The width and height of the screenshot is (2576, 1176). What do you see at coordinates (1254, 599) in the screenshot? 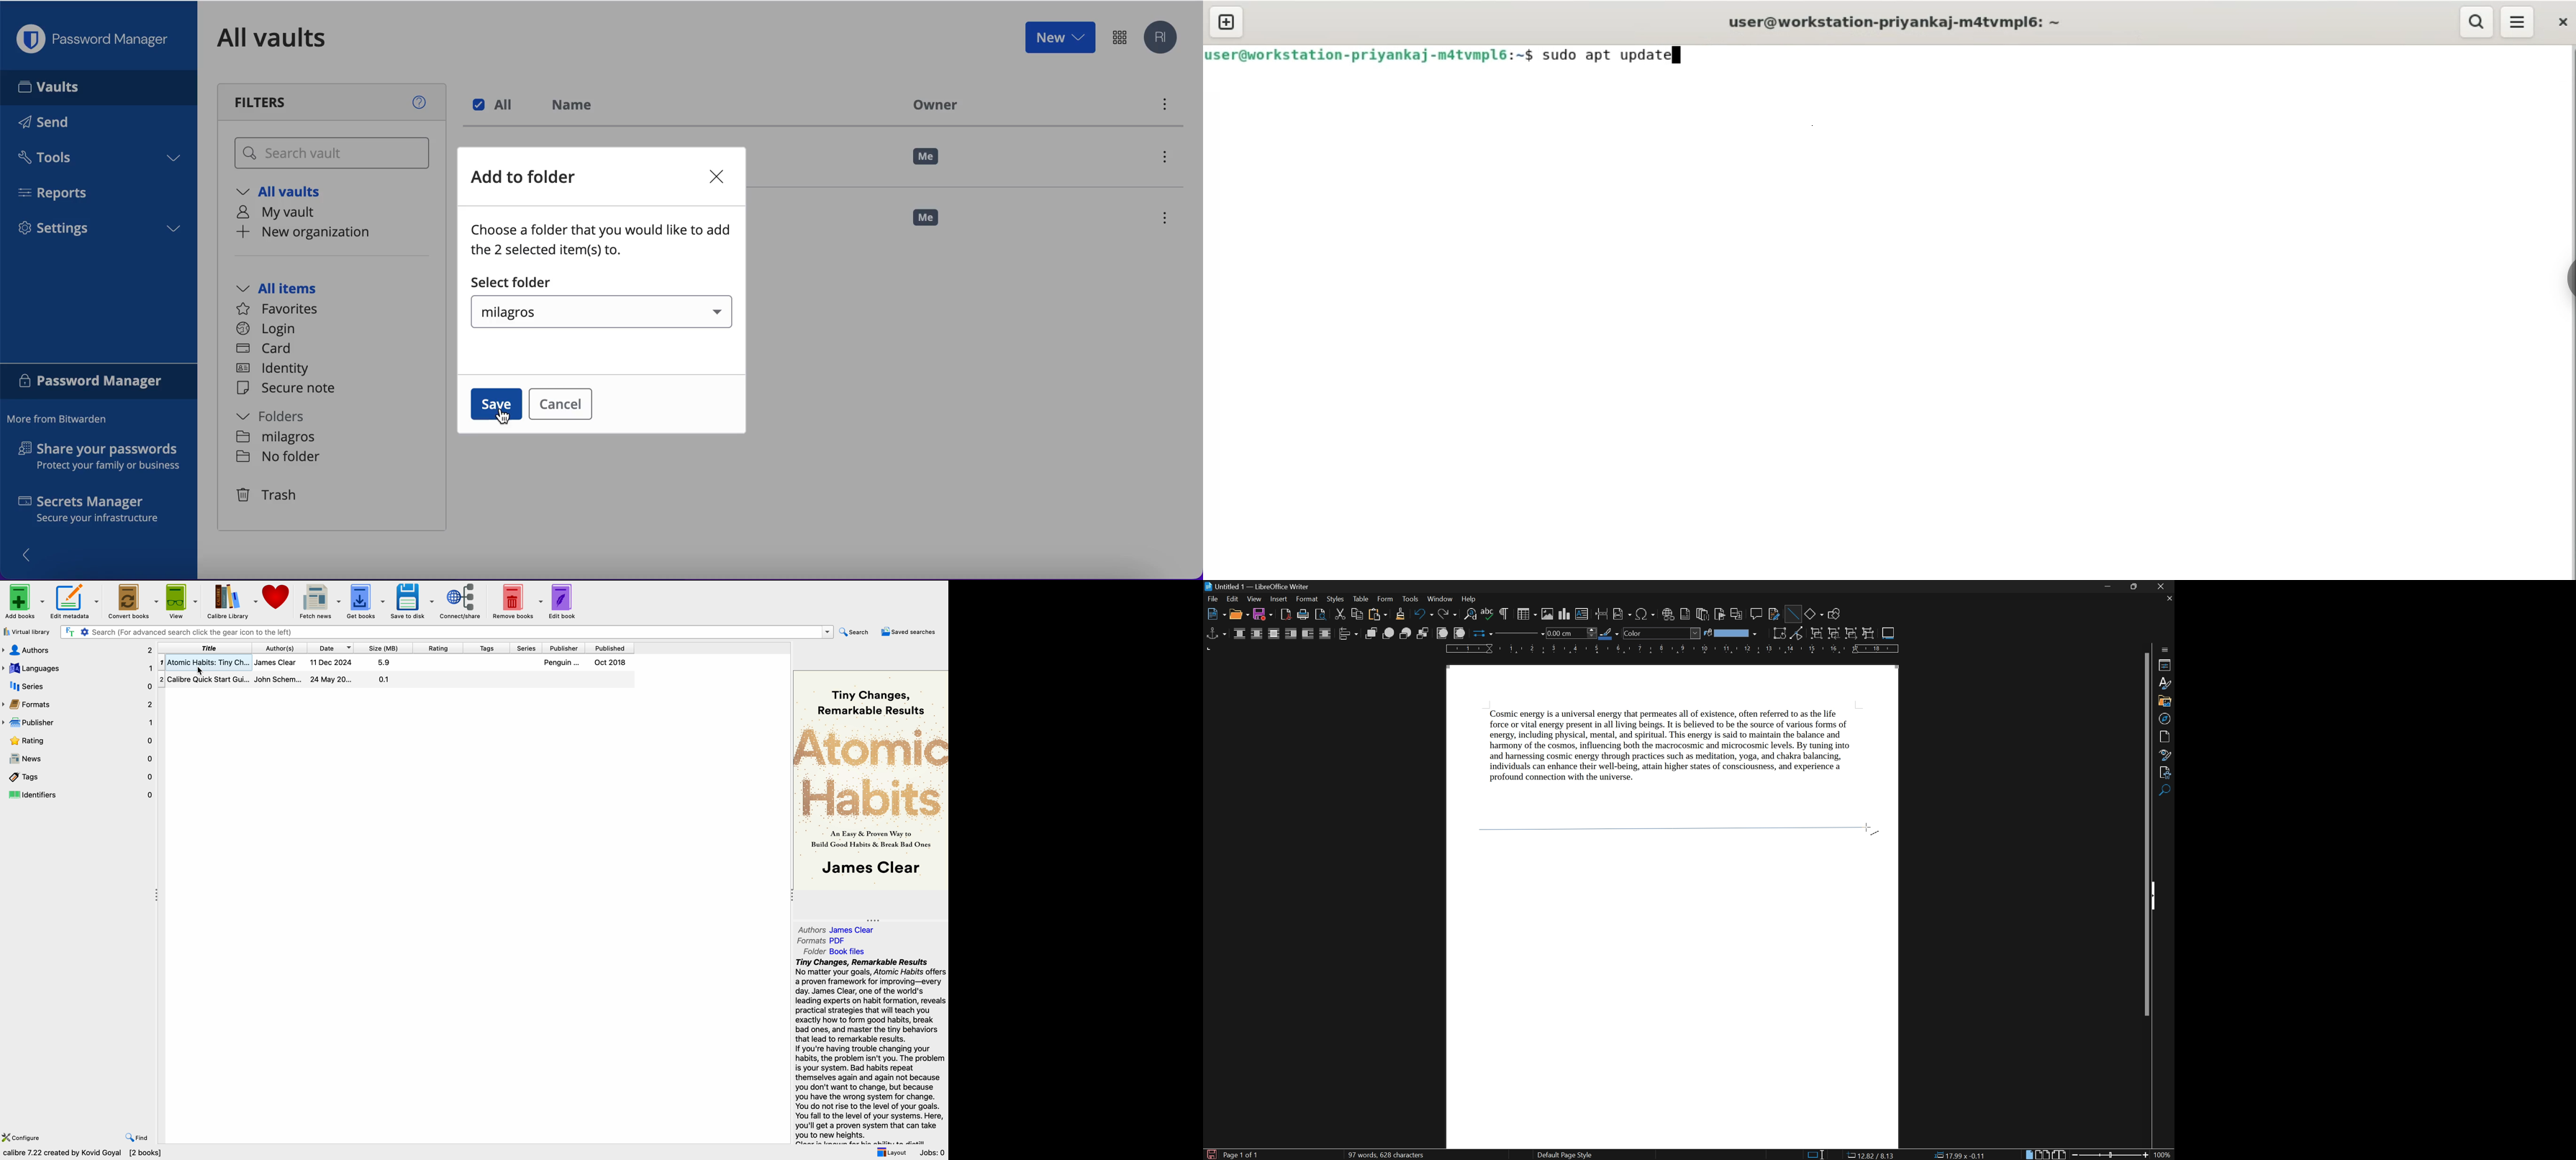
I see `view` at bounding box center [1254, 599].